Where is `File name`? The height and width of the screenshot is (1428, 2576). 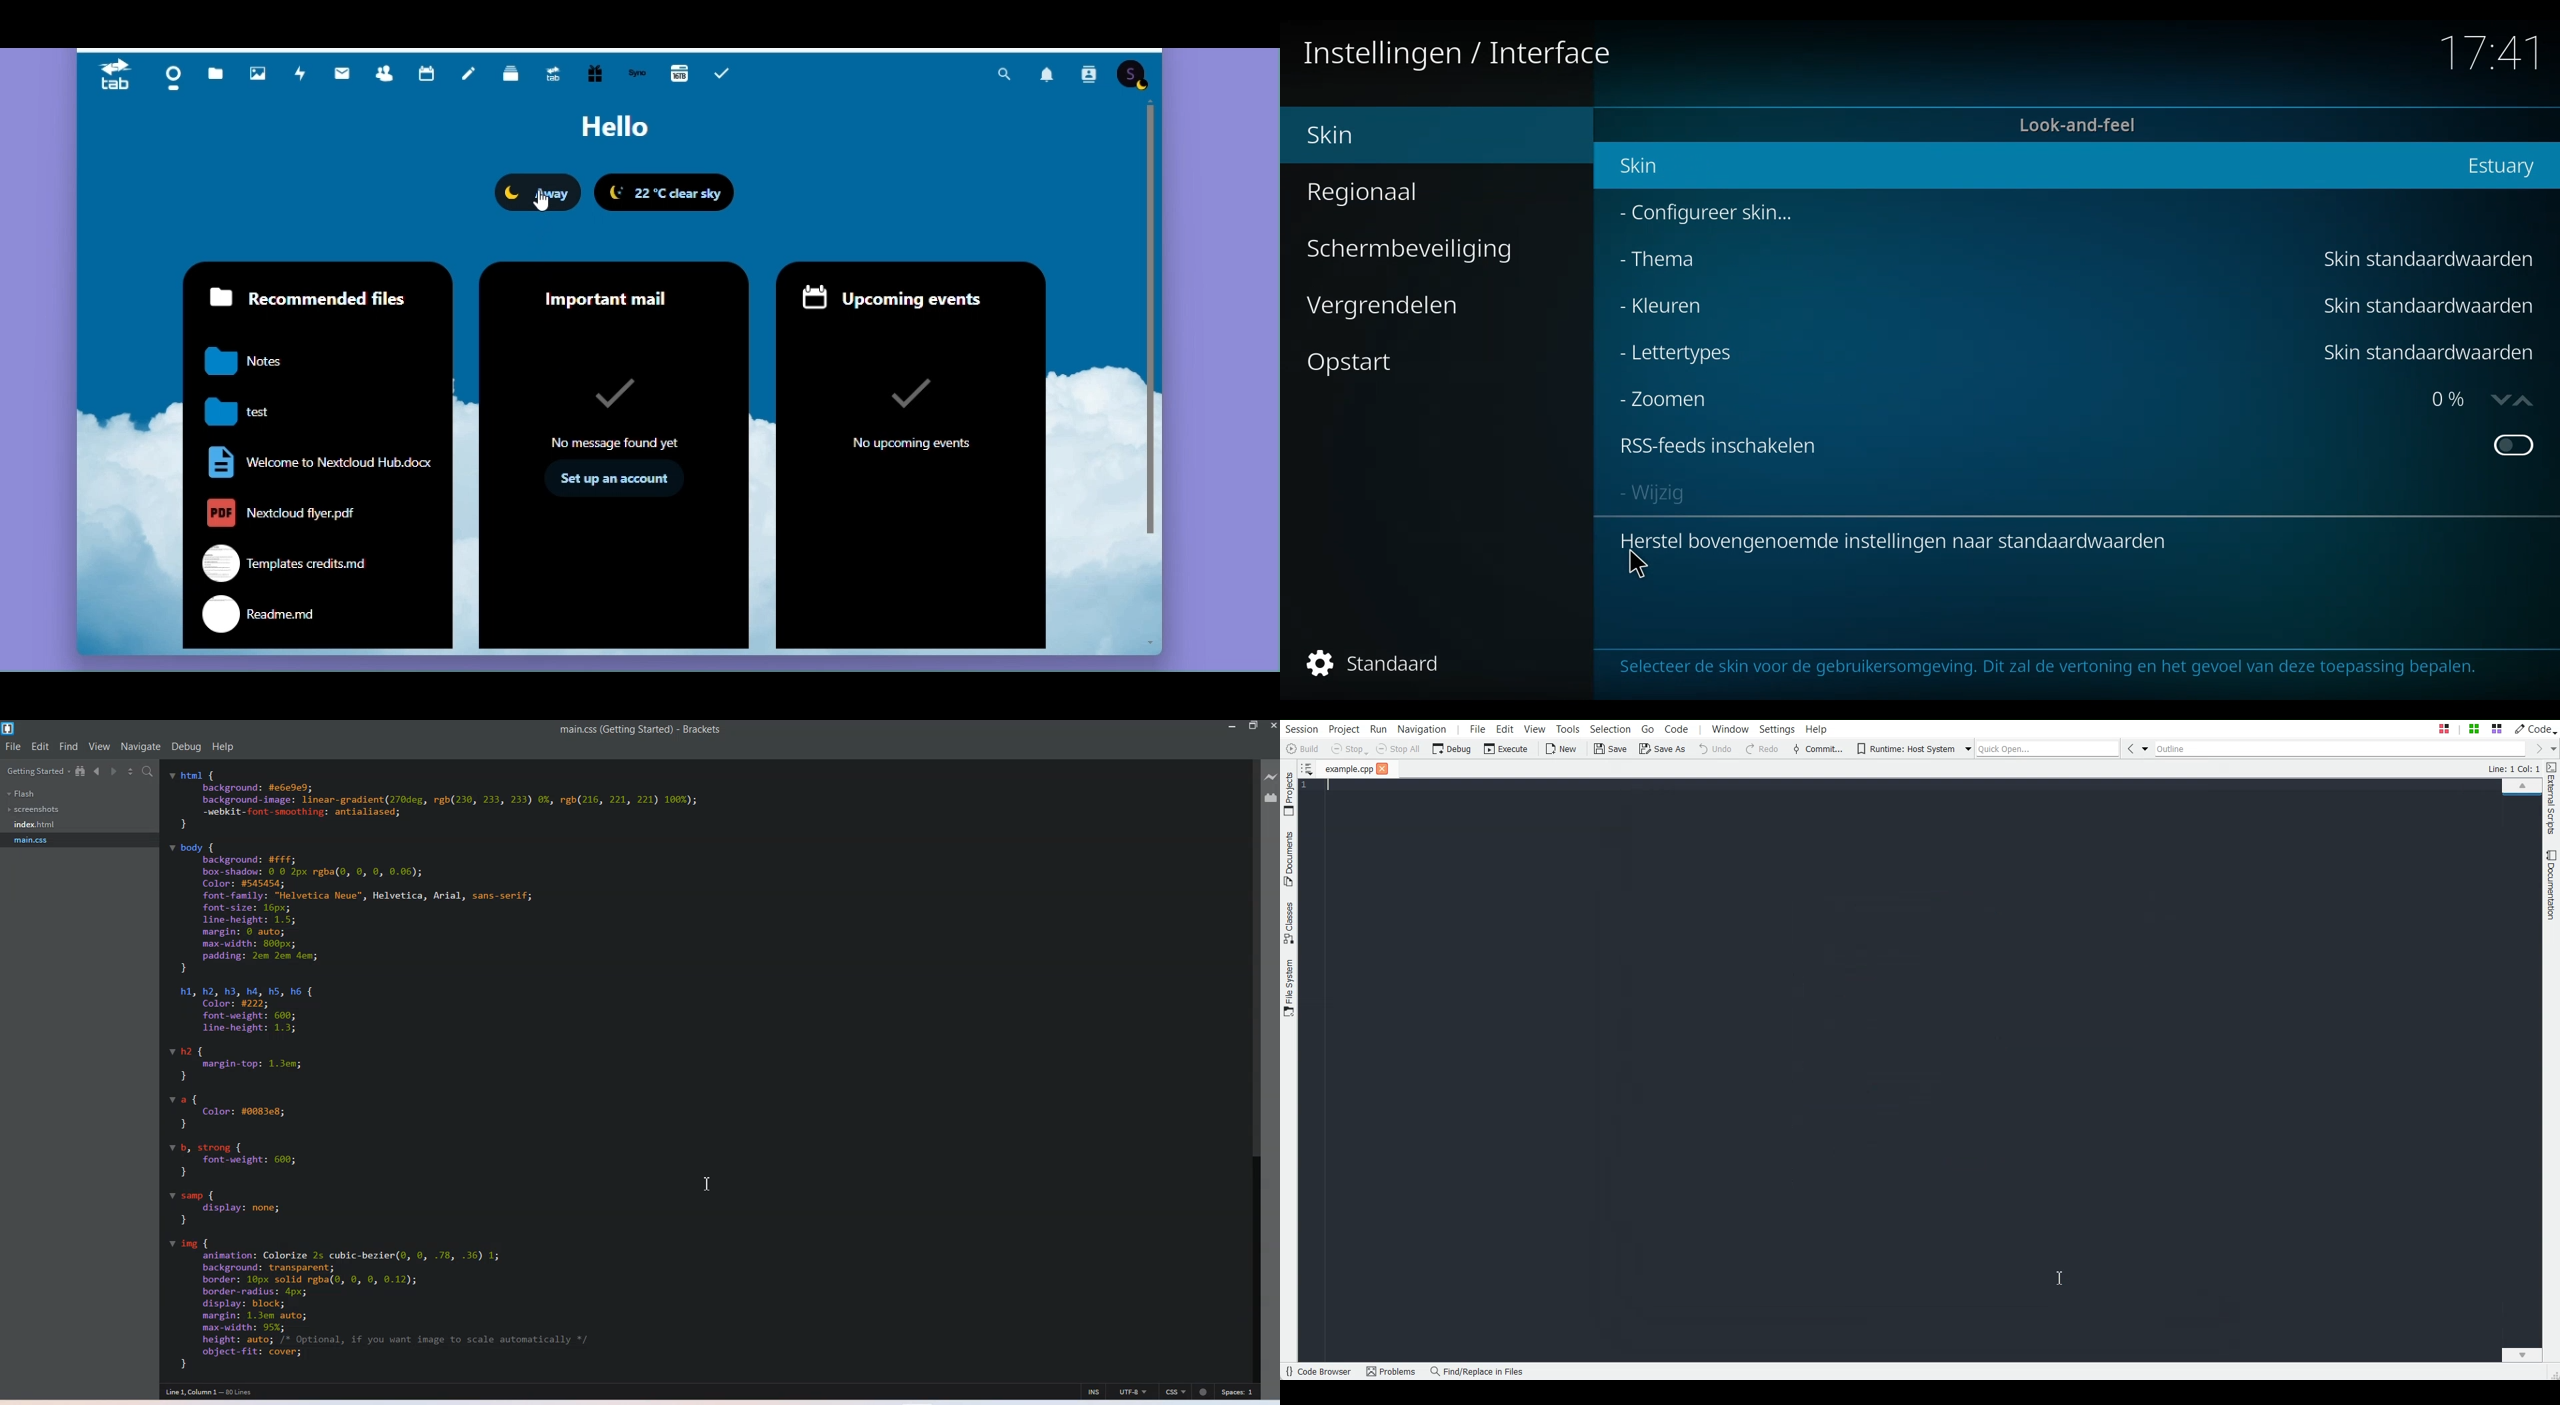
File name is located at coordinates (641, 730).